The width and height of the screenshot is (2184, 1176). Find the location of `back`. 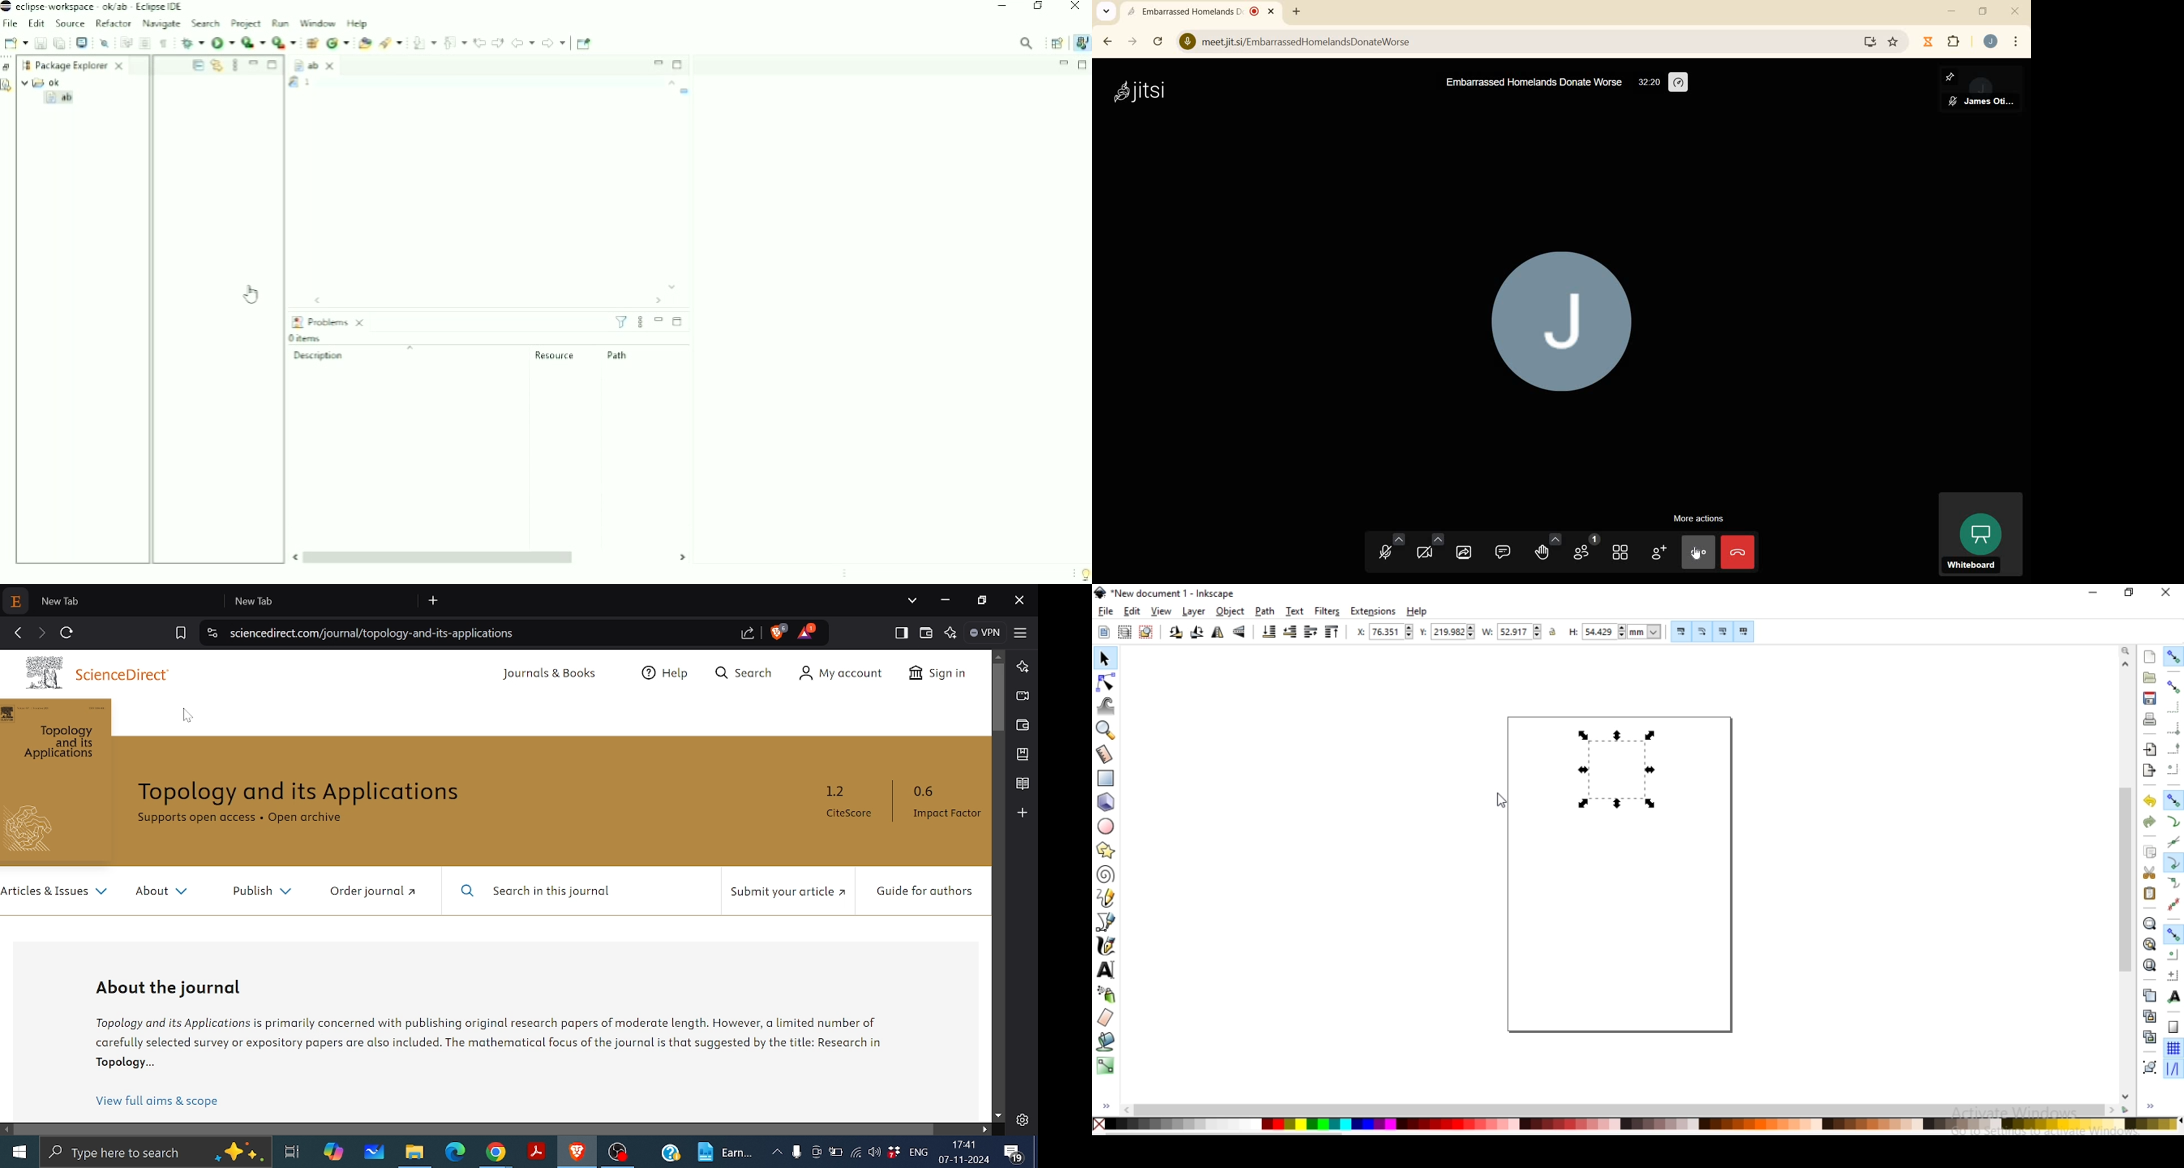

back is located at coordinates (1107, 41).